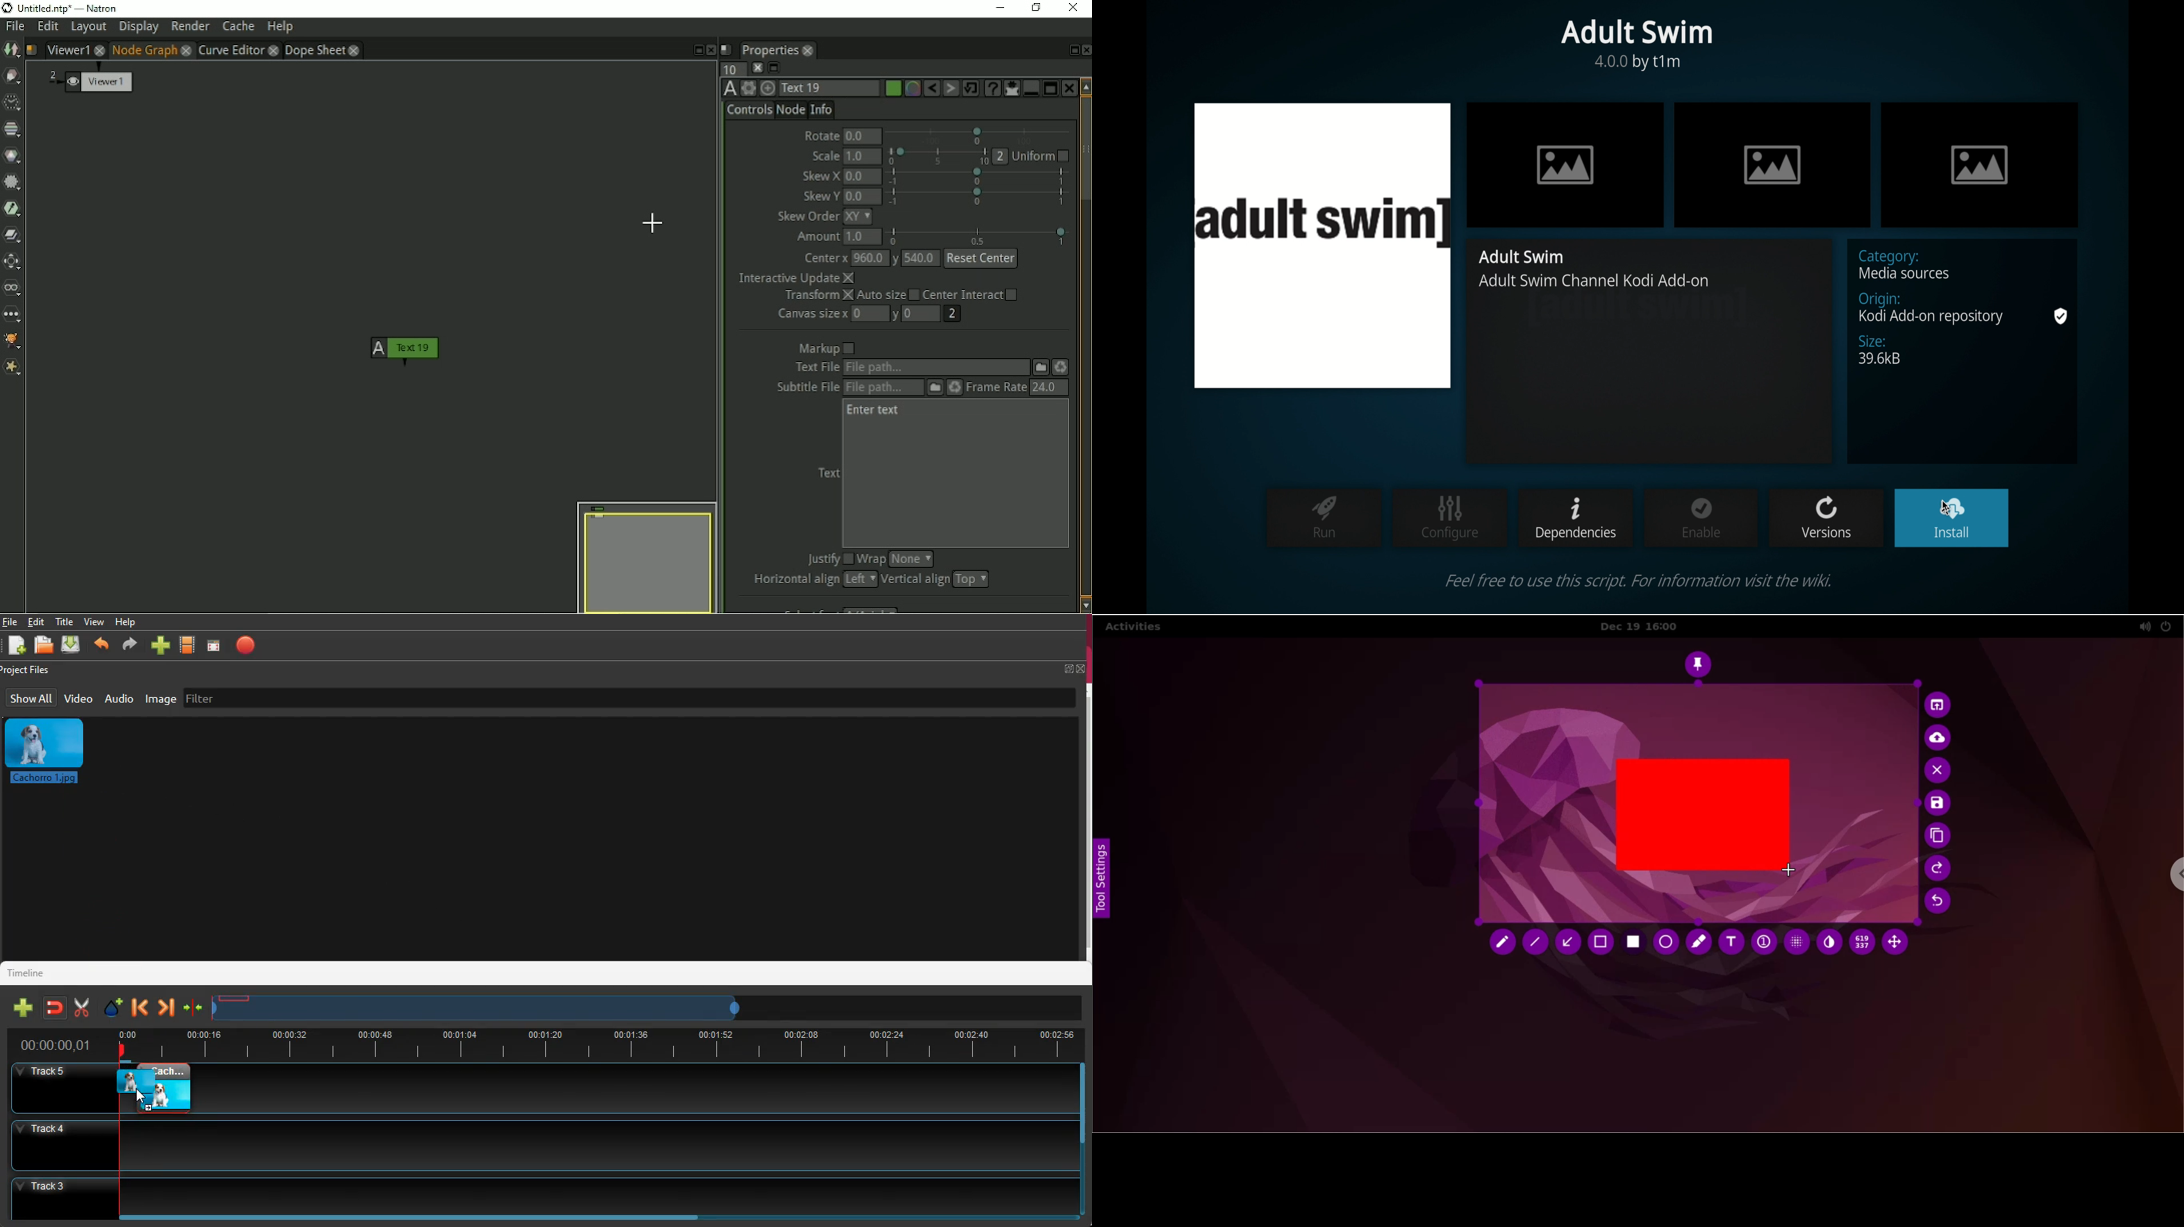 This screenshot has width=2184, height=1232. I want to click on cut, so click(78, 1008).